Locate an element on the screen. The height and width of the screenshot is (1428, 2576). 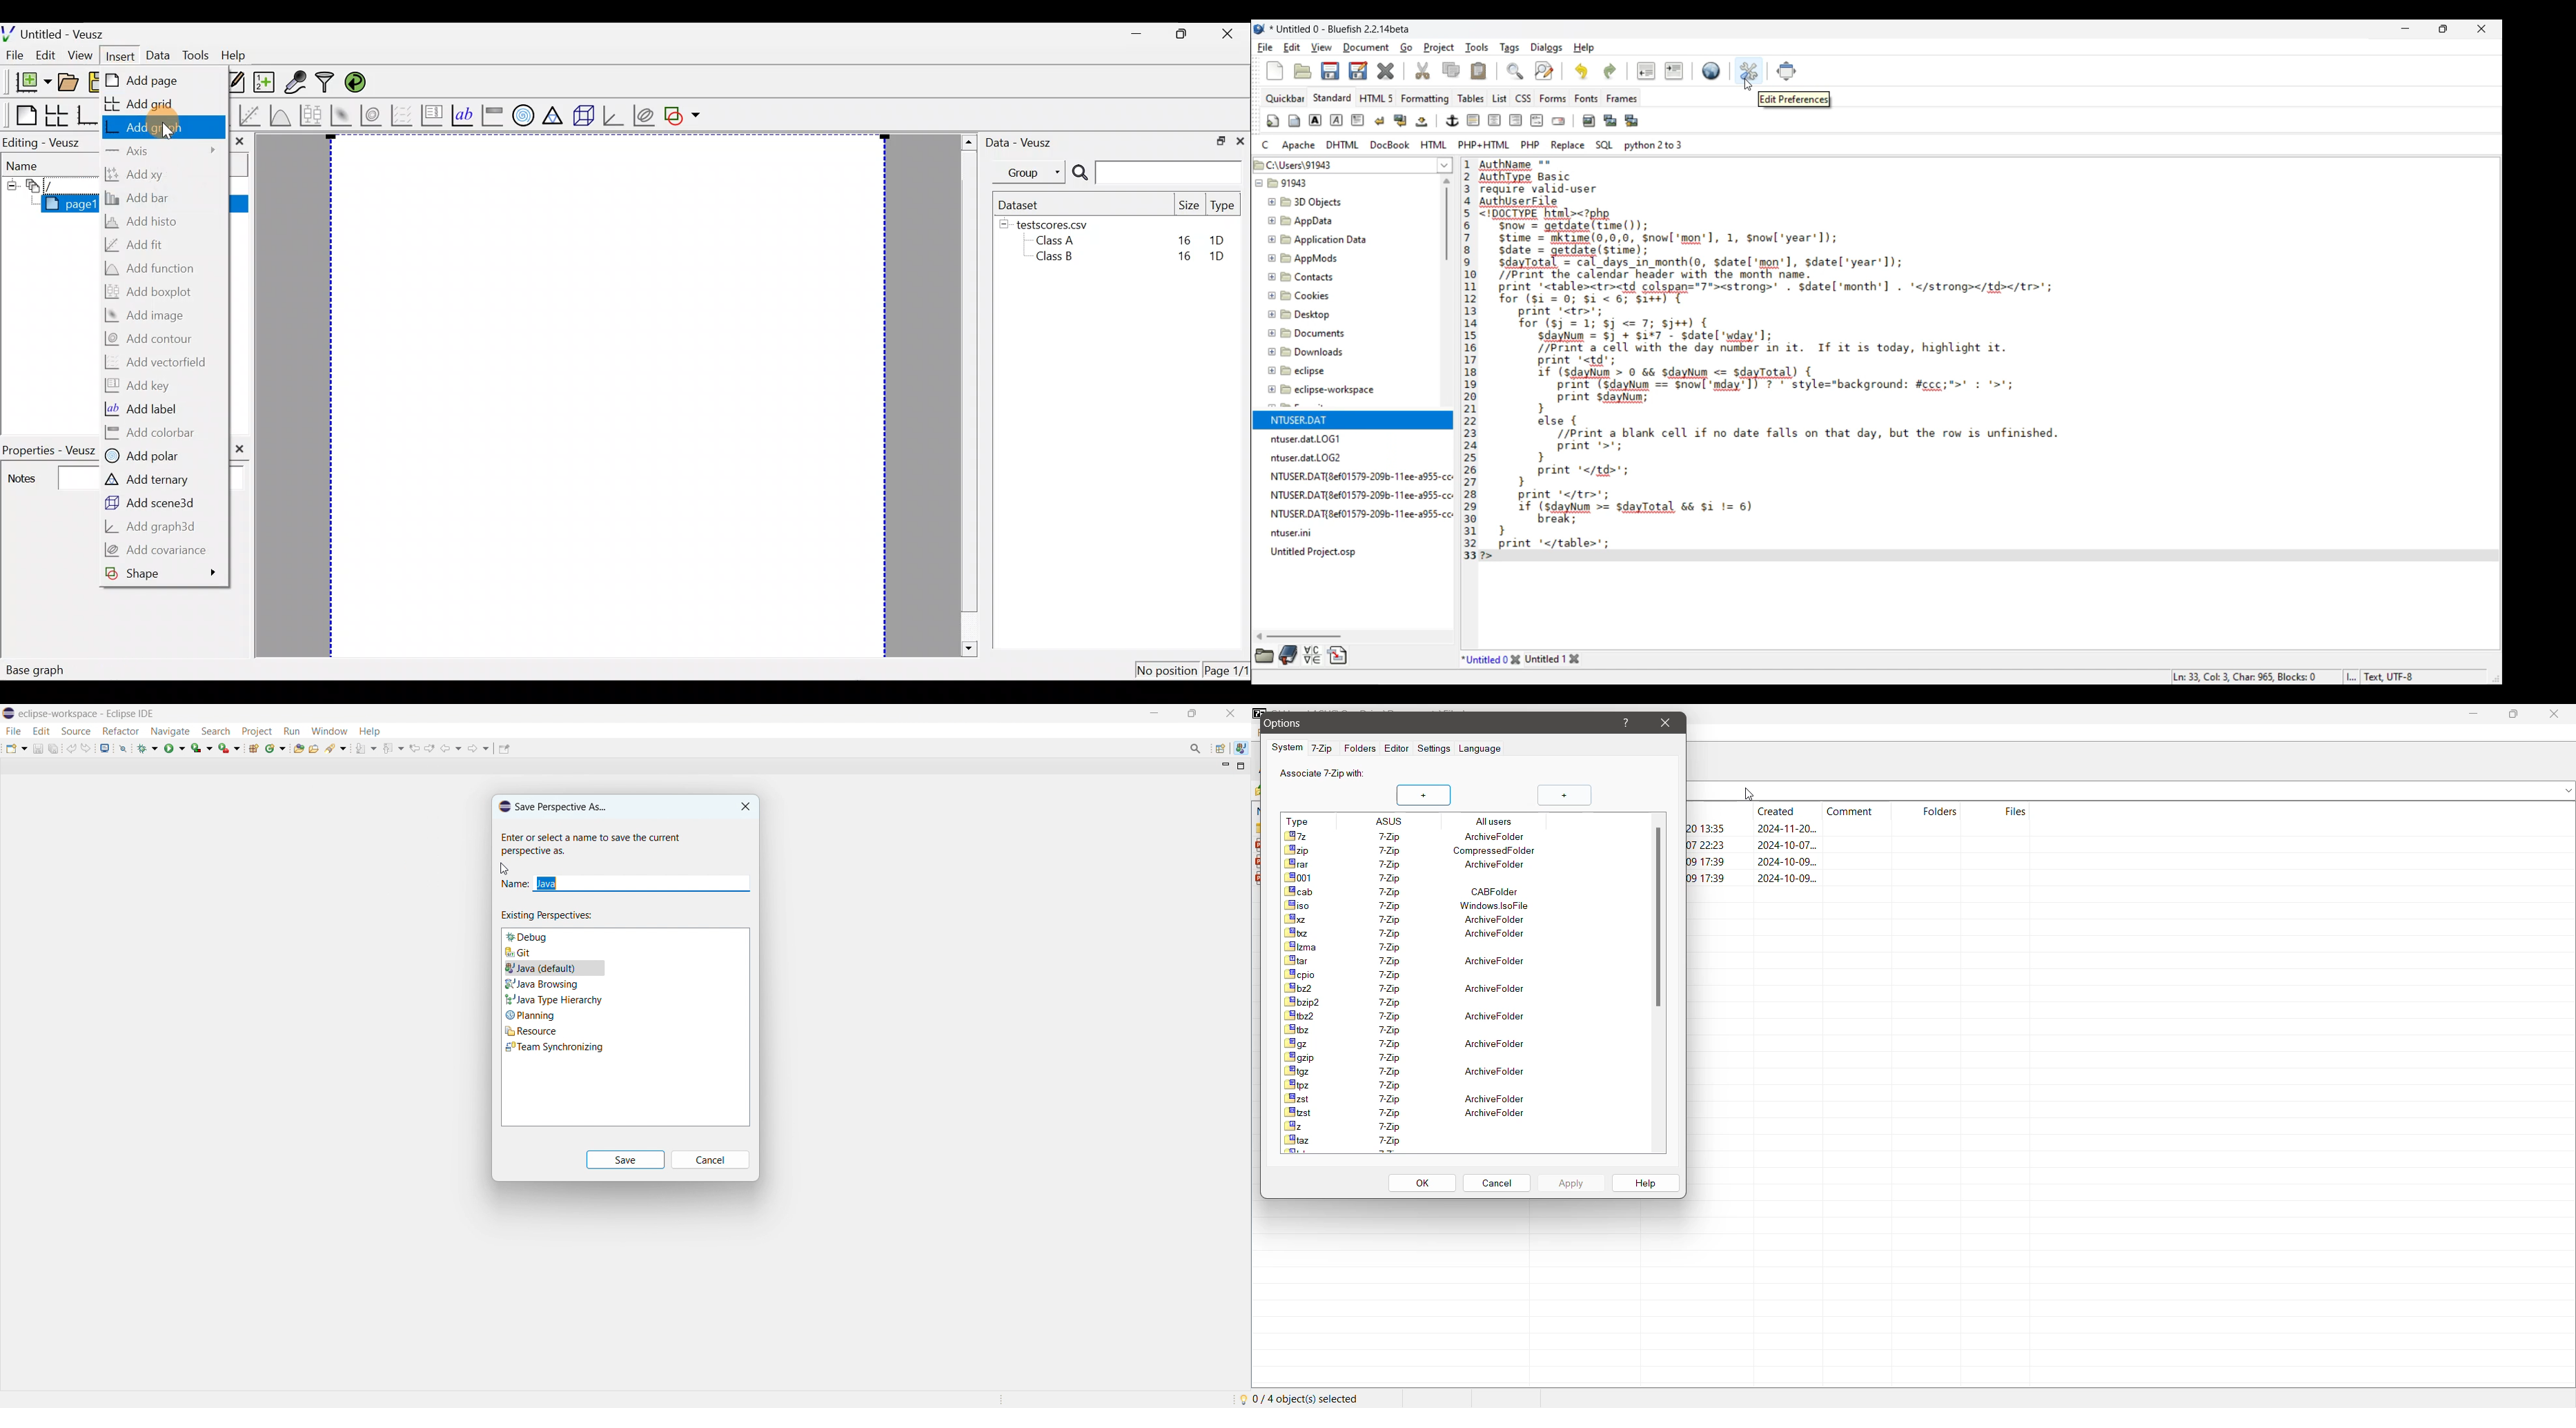
All India is located at coordinates (1461, 820).